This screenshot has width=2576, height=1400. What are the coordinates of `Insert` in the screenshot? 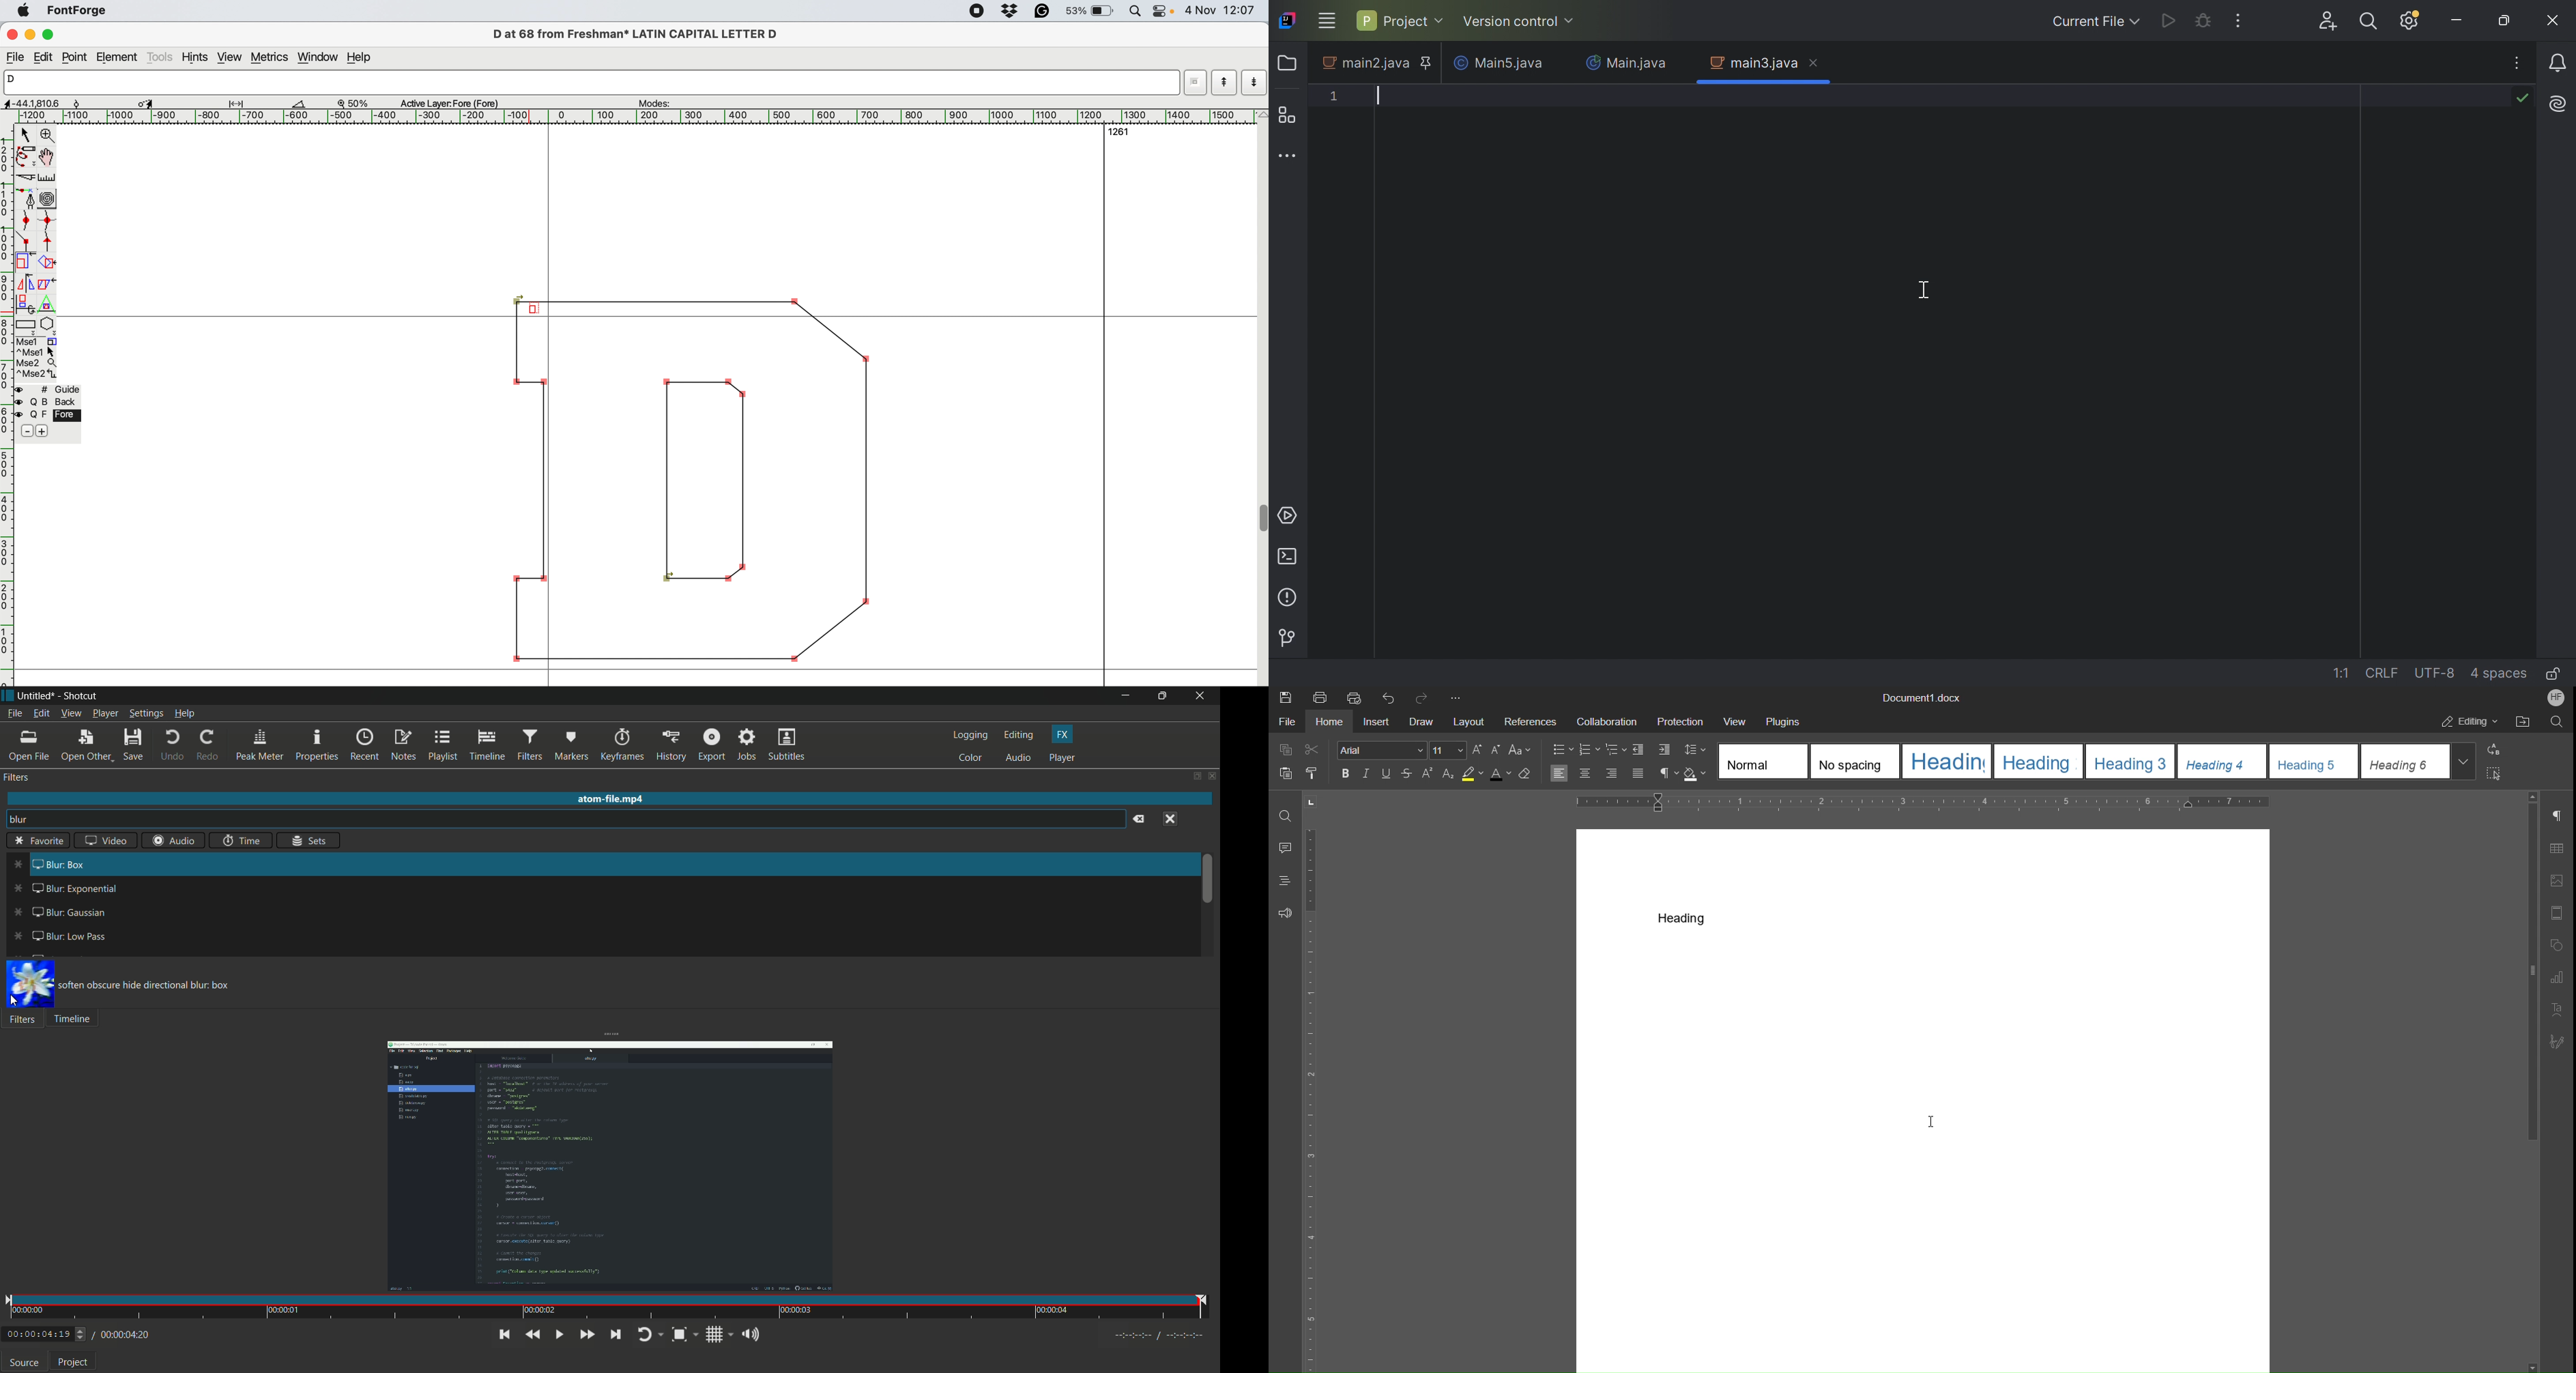 It's located at (1378, 722).